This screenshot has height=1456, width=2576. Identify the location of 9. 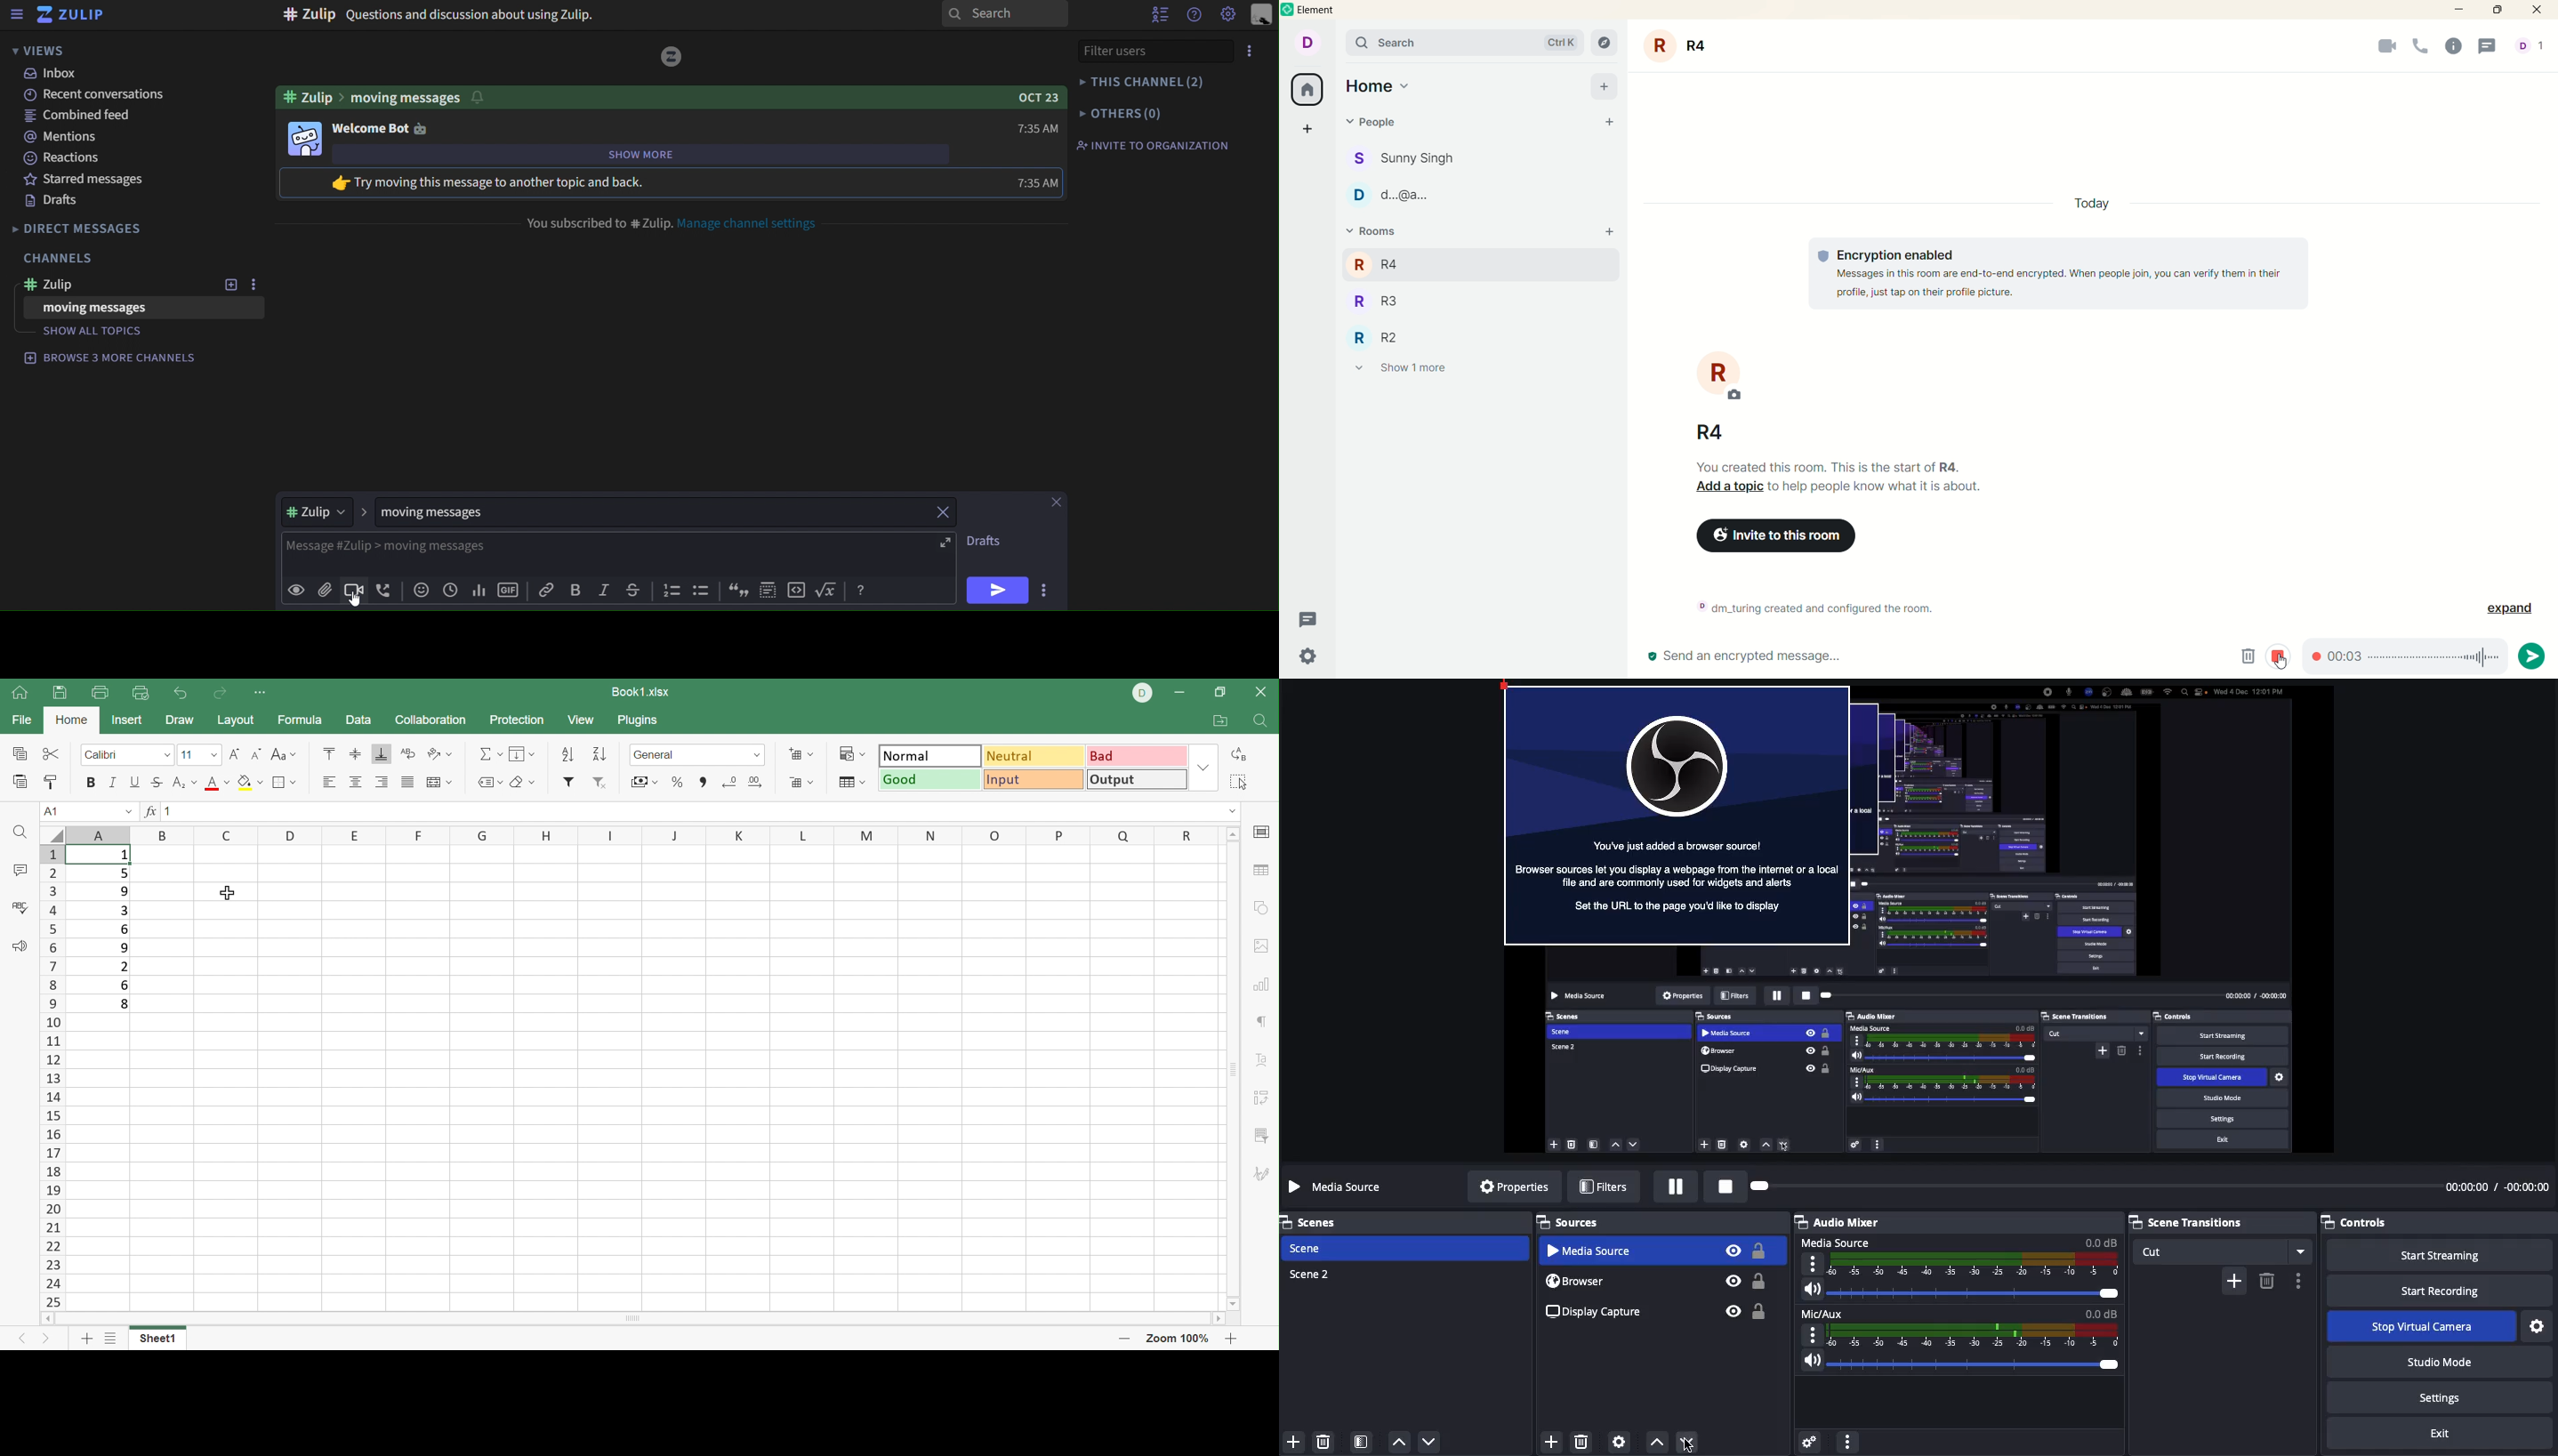
(119, 949).